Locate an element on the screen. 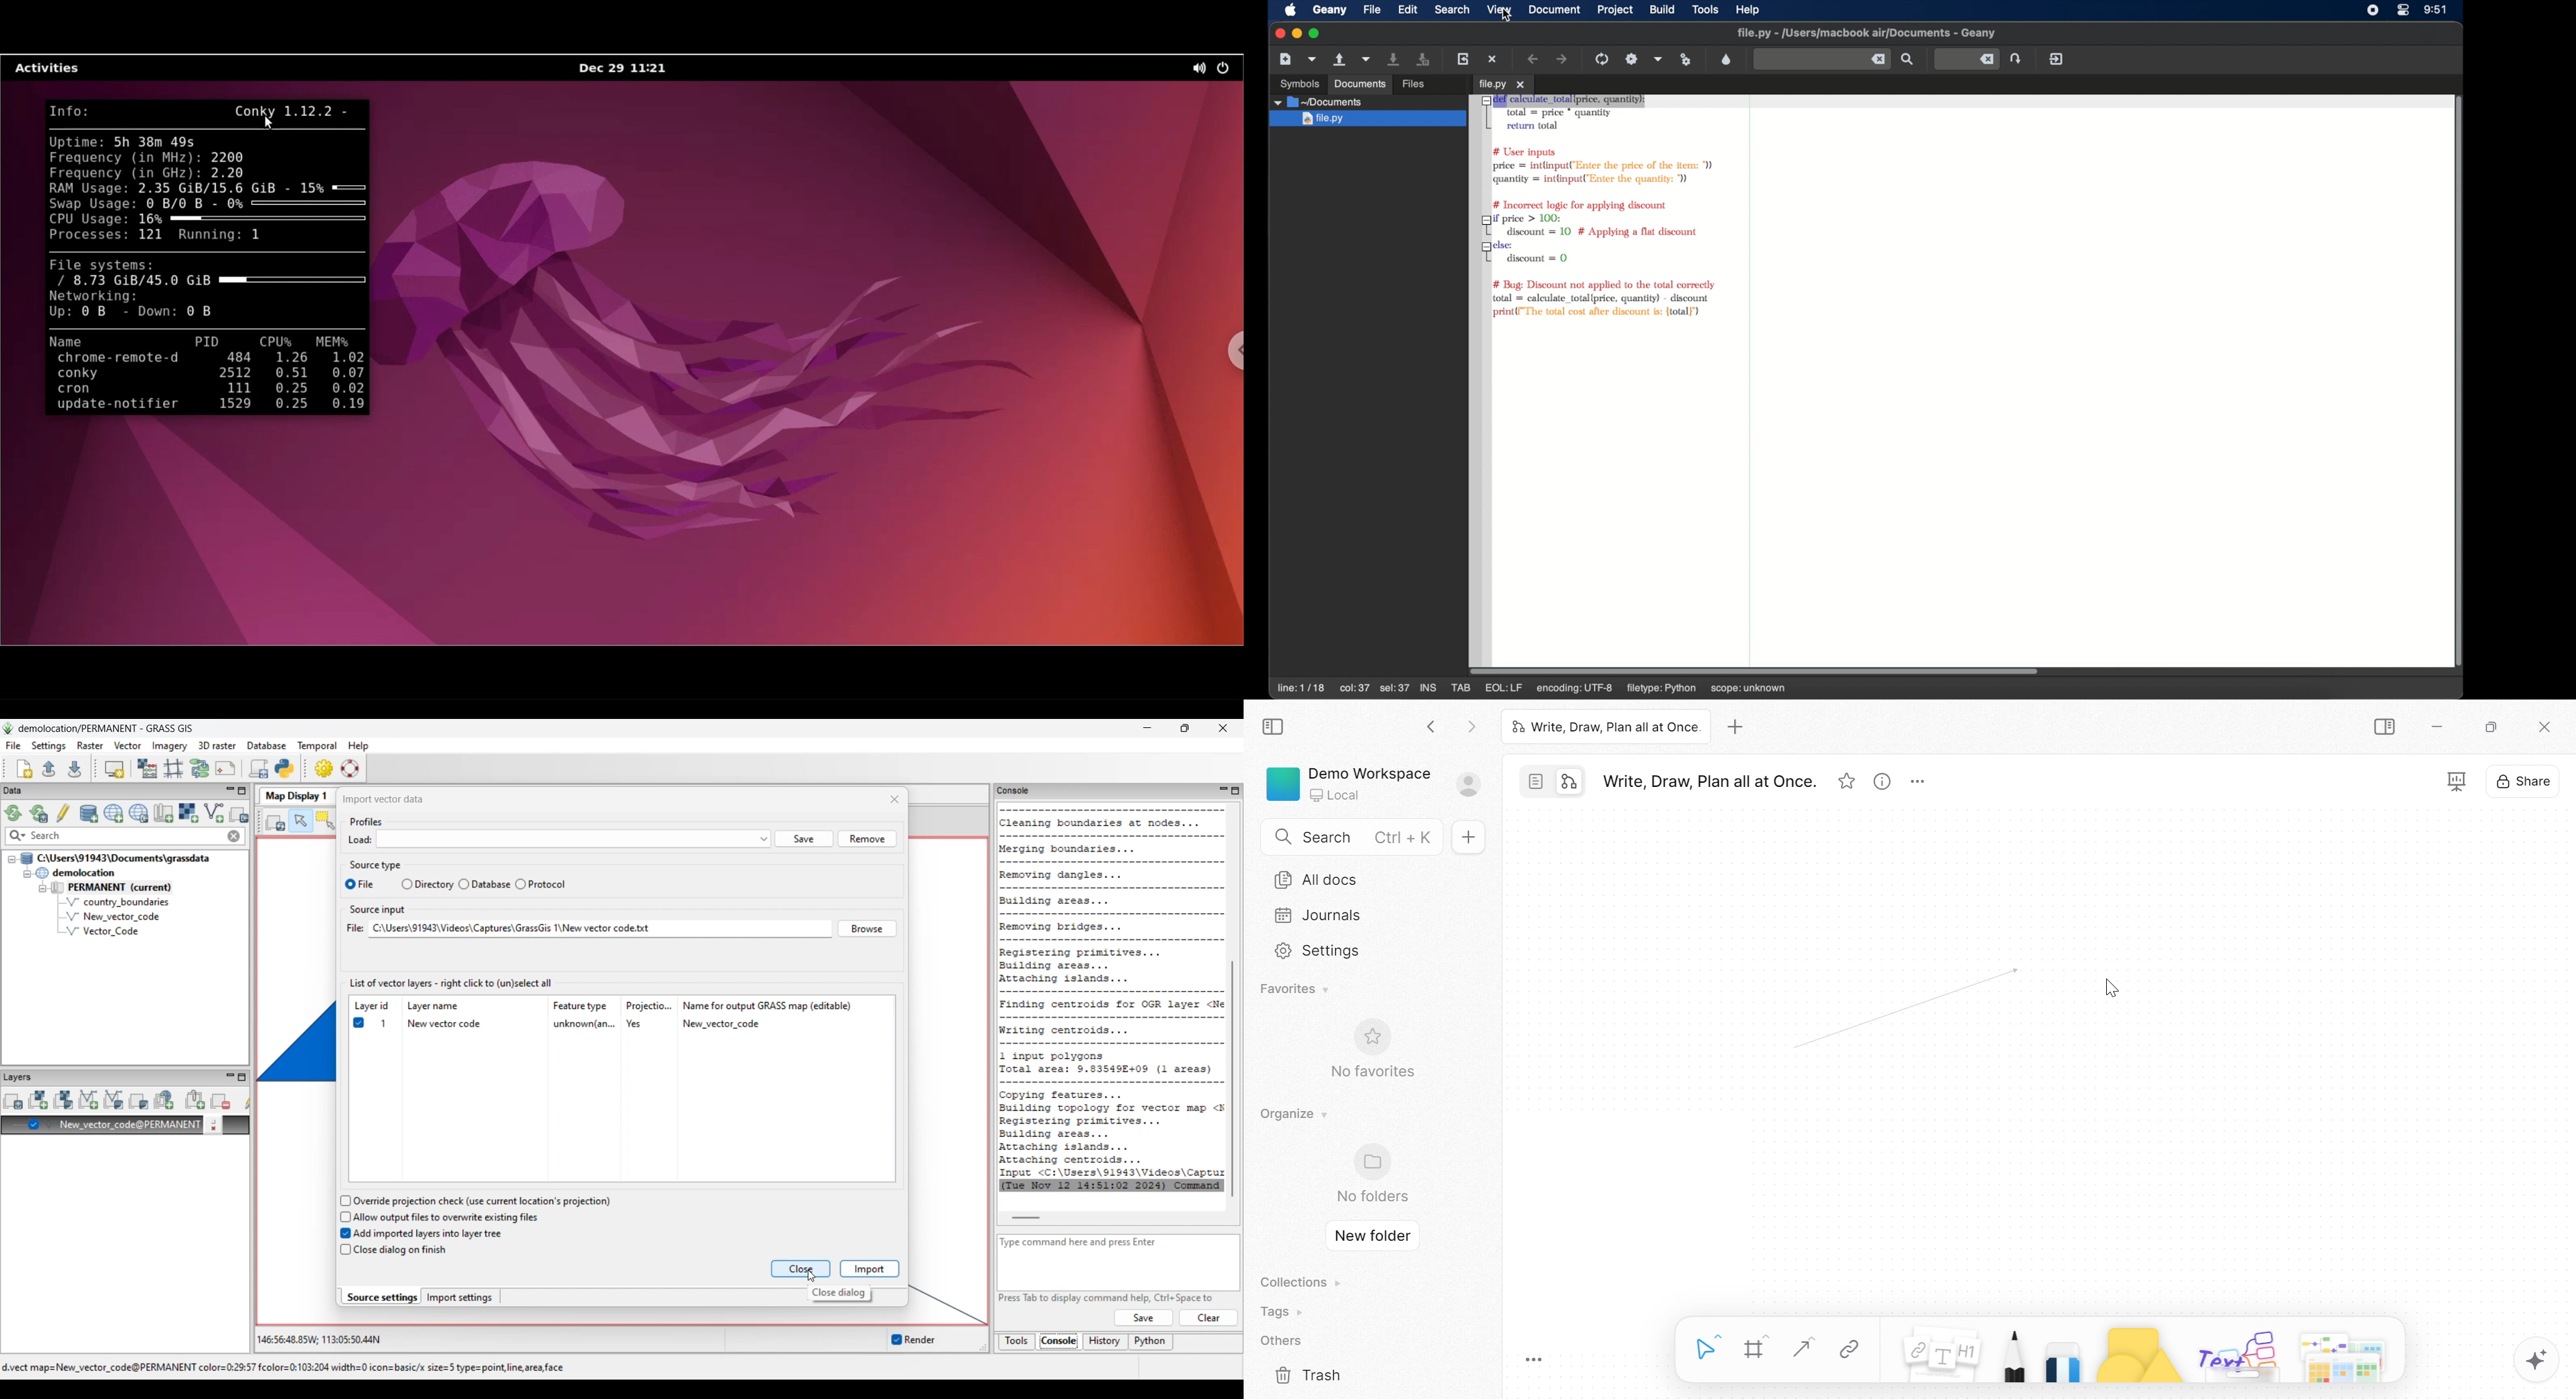 This screenshot has height=1400, width=2576. Shape is located at coordinates (2138, 1353).